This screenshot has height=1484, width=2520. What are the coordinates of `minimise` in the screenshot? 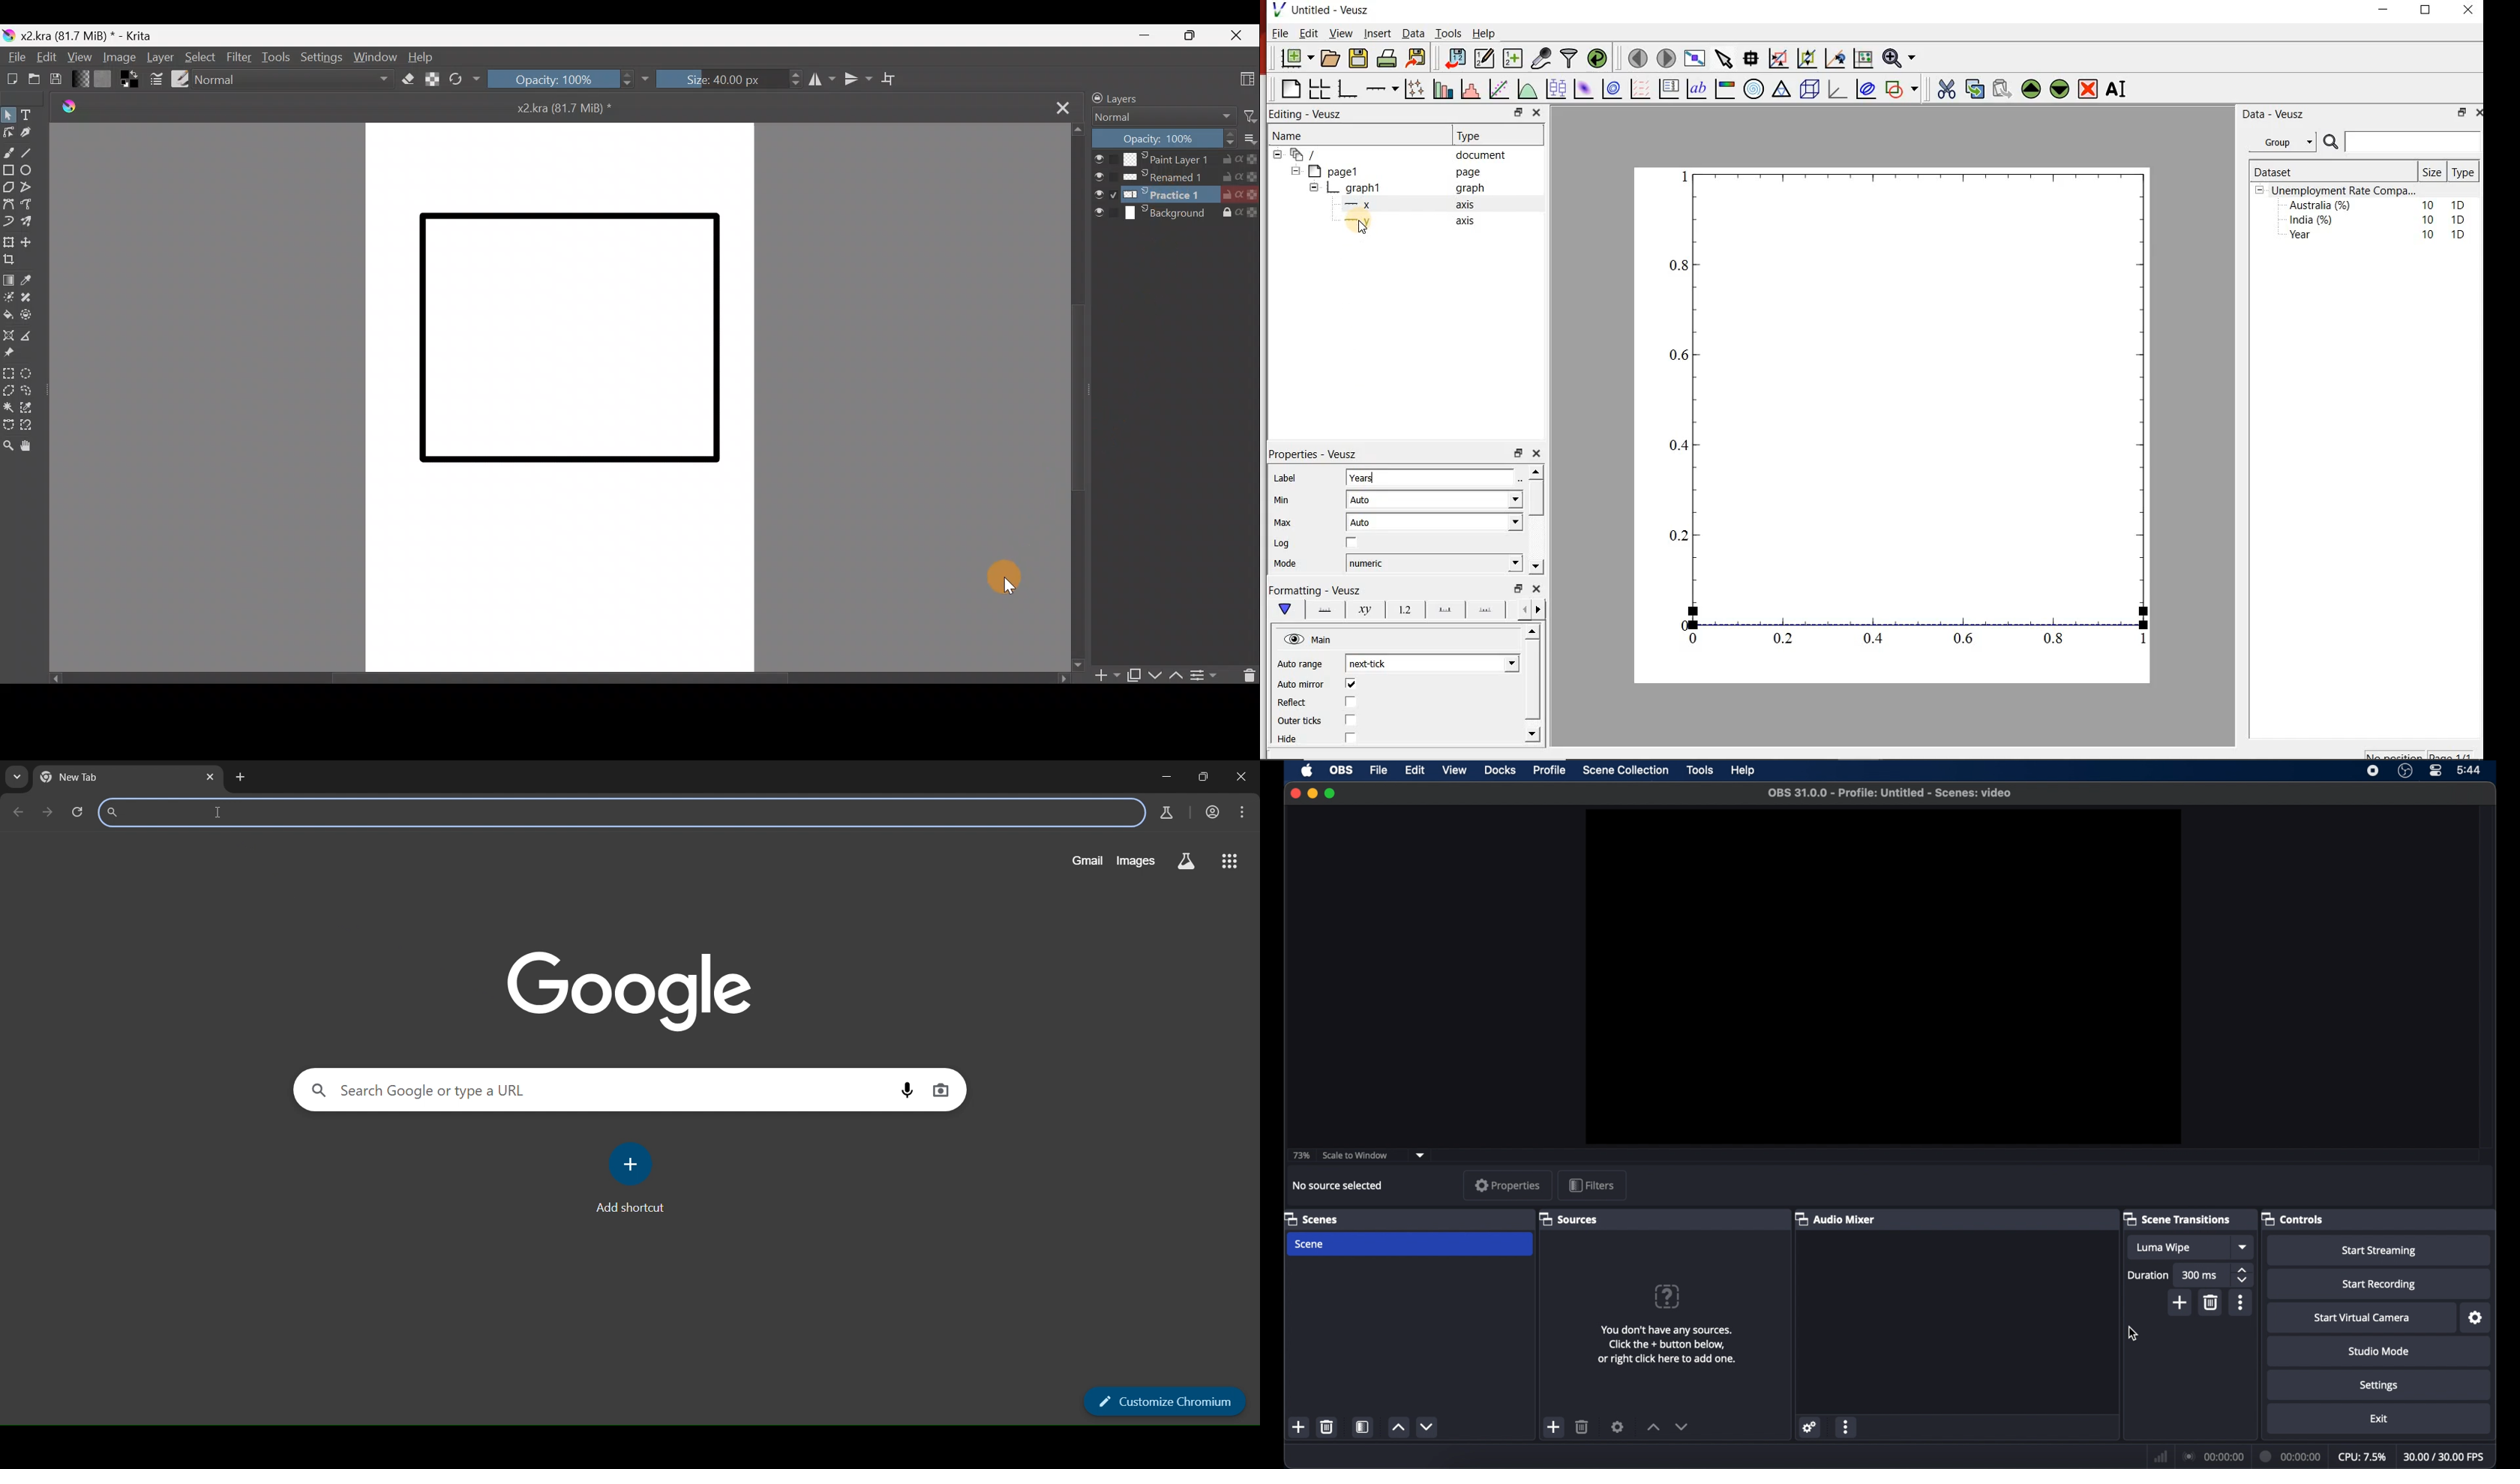 It's located at (2388, 13).